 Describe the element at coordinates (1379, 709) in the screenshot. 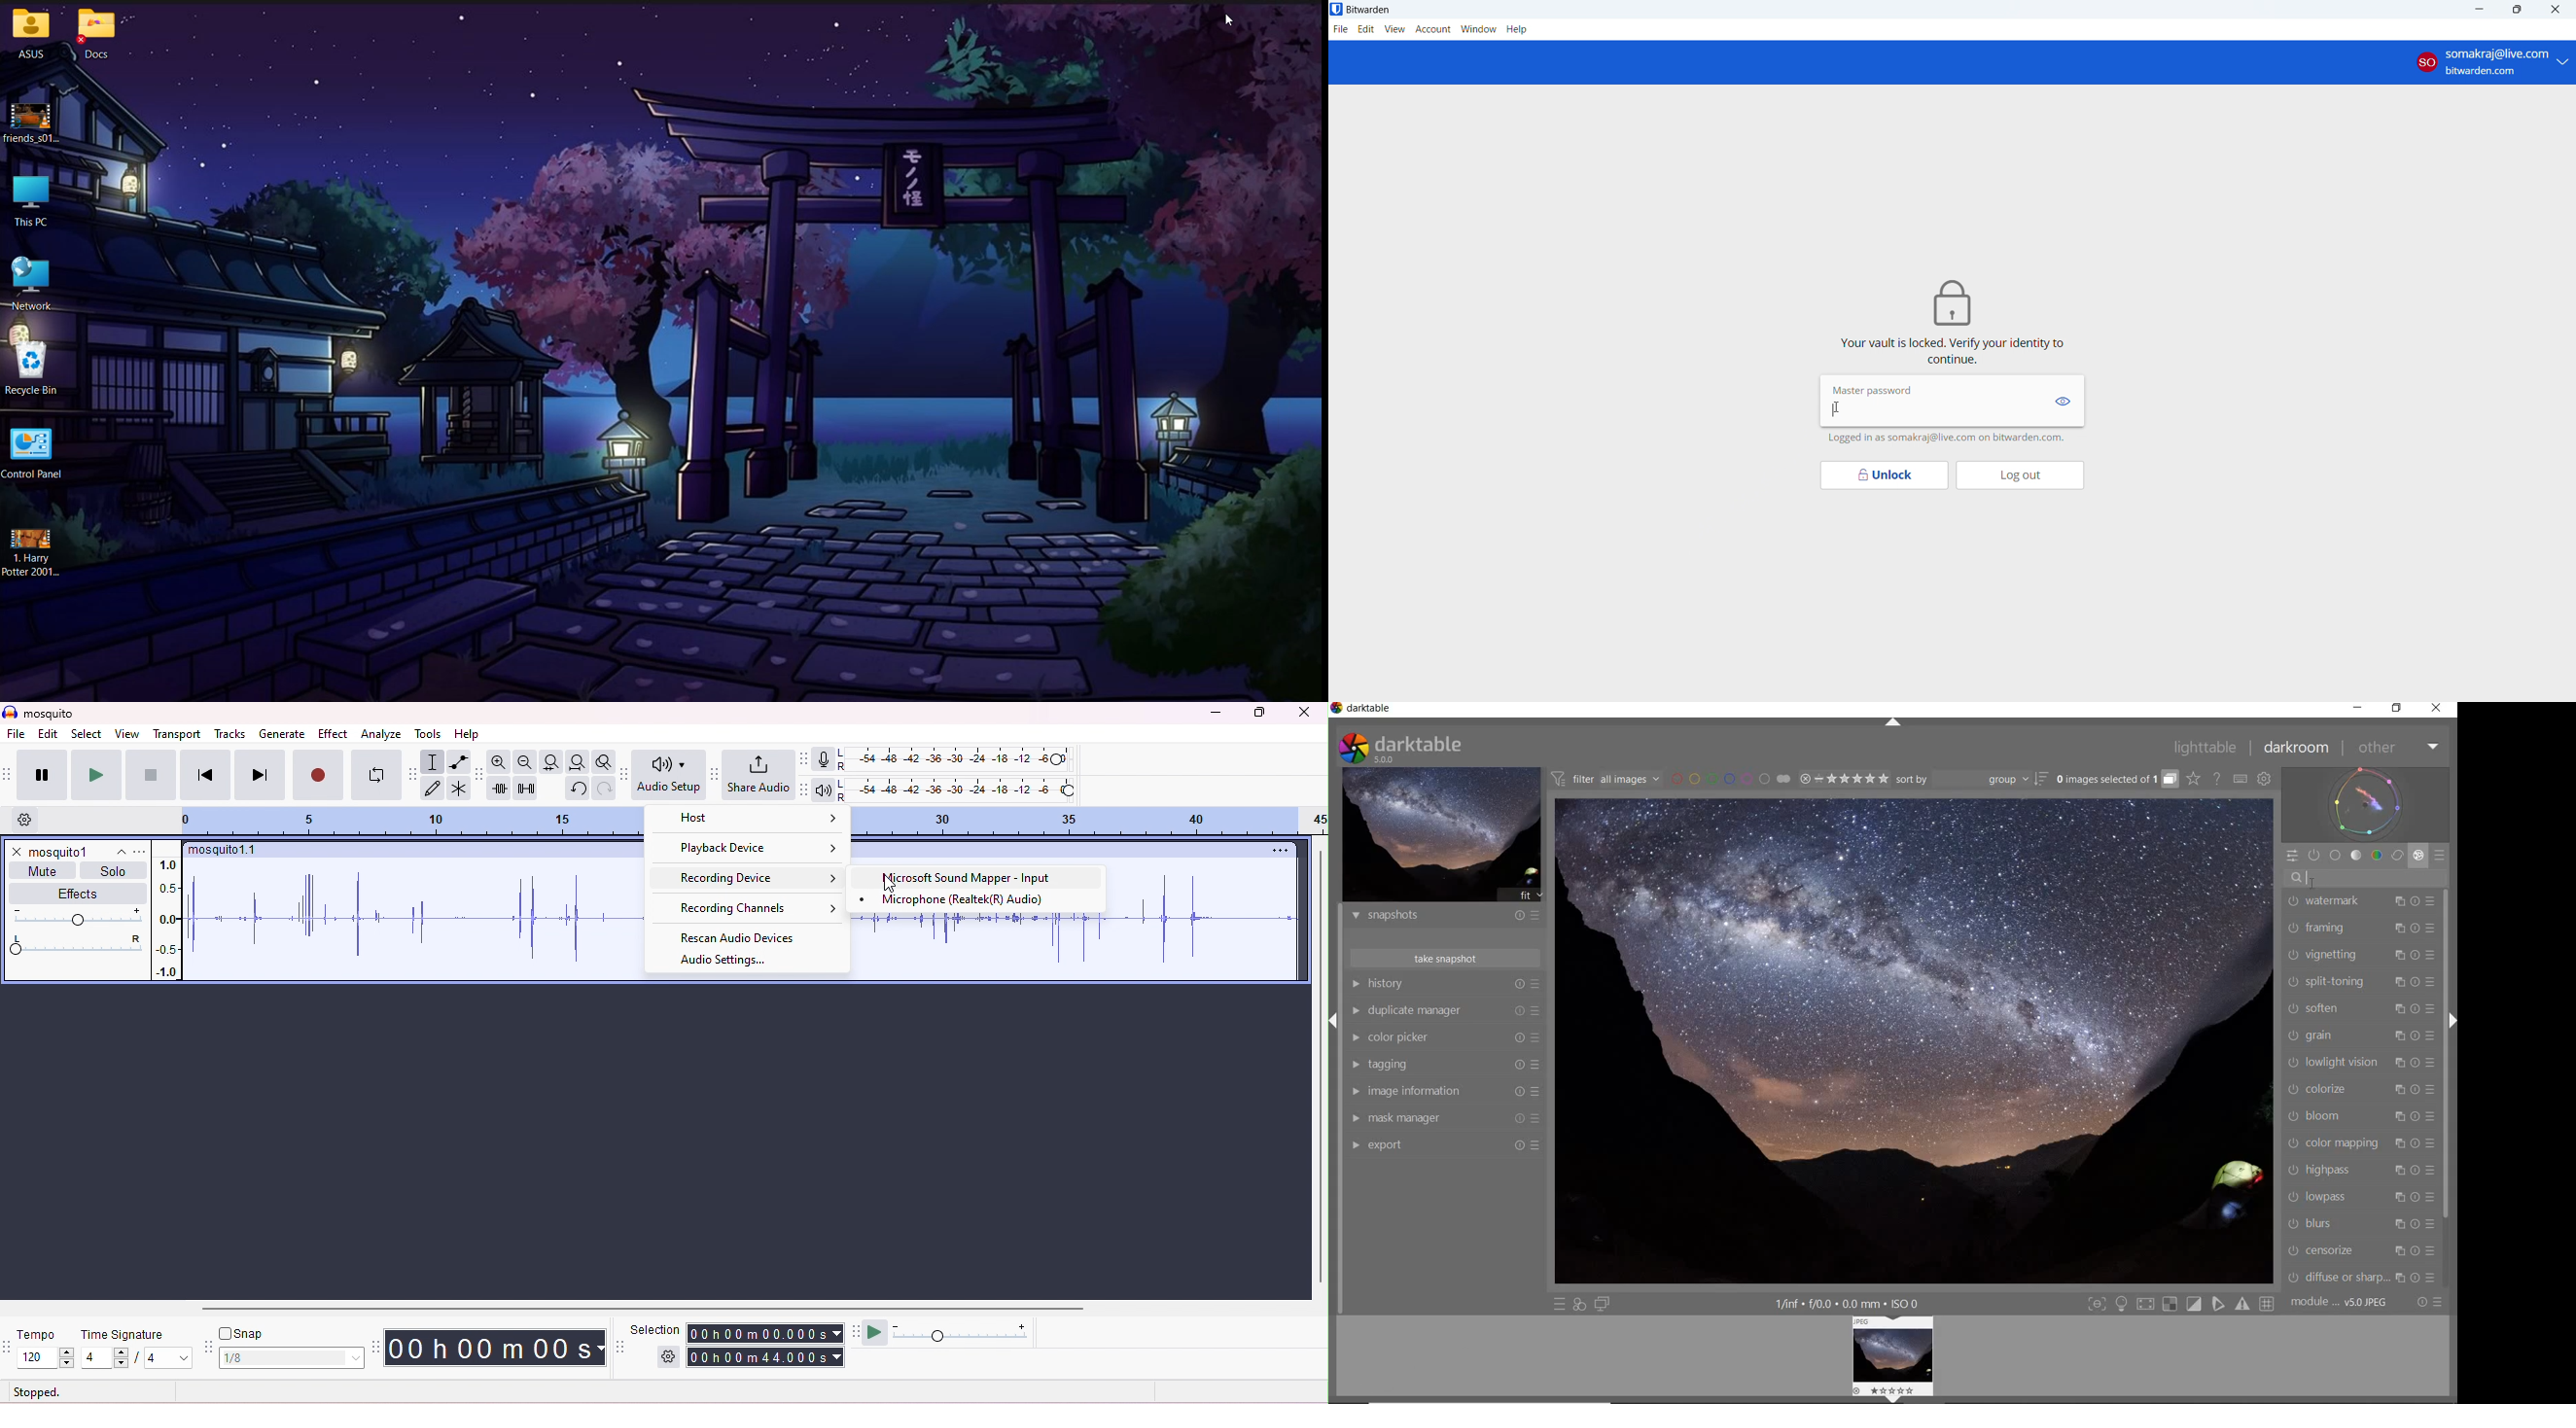

I see `SYSTEM NAME` at that location.